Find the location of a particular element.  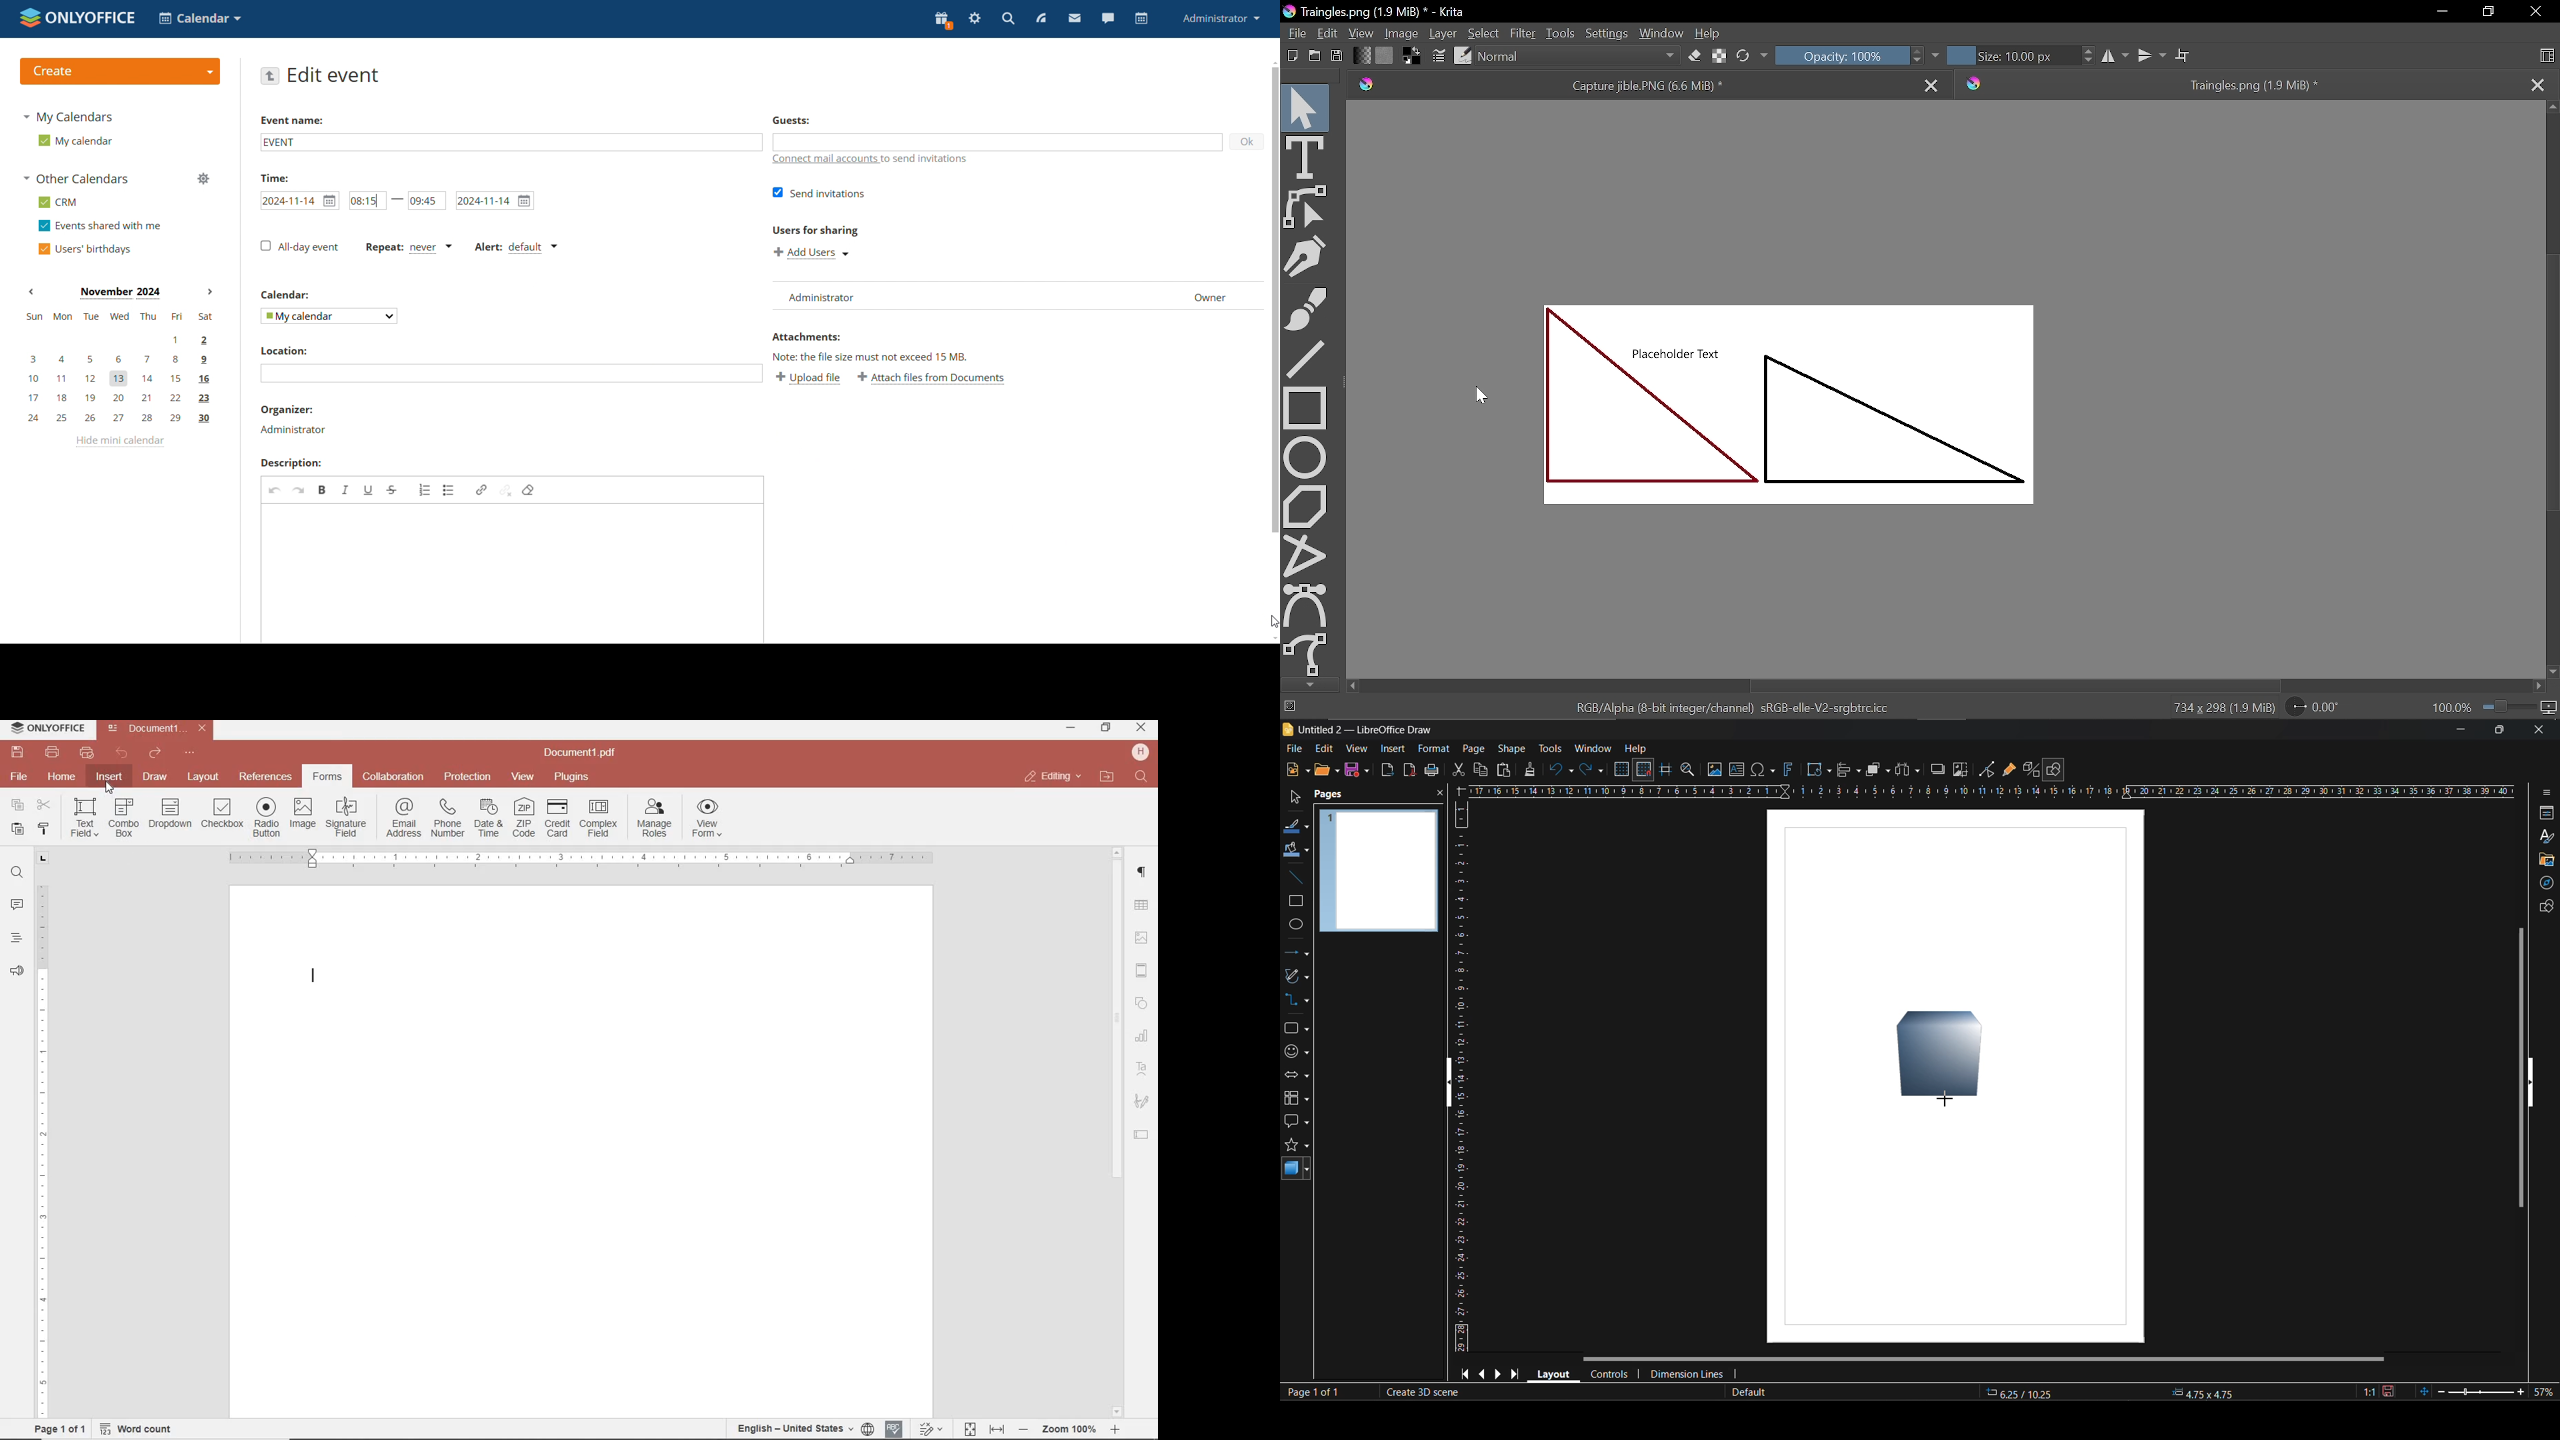

insert is located at coordinates (108, 778).